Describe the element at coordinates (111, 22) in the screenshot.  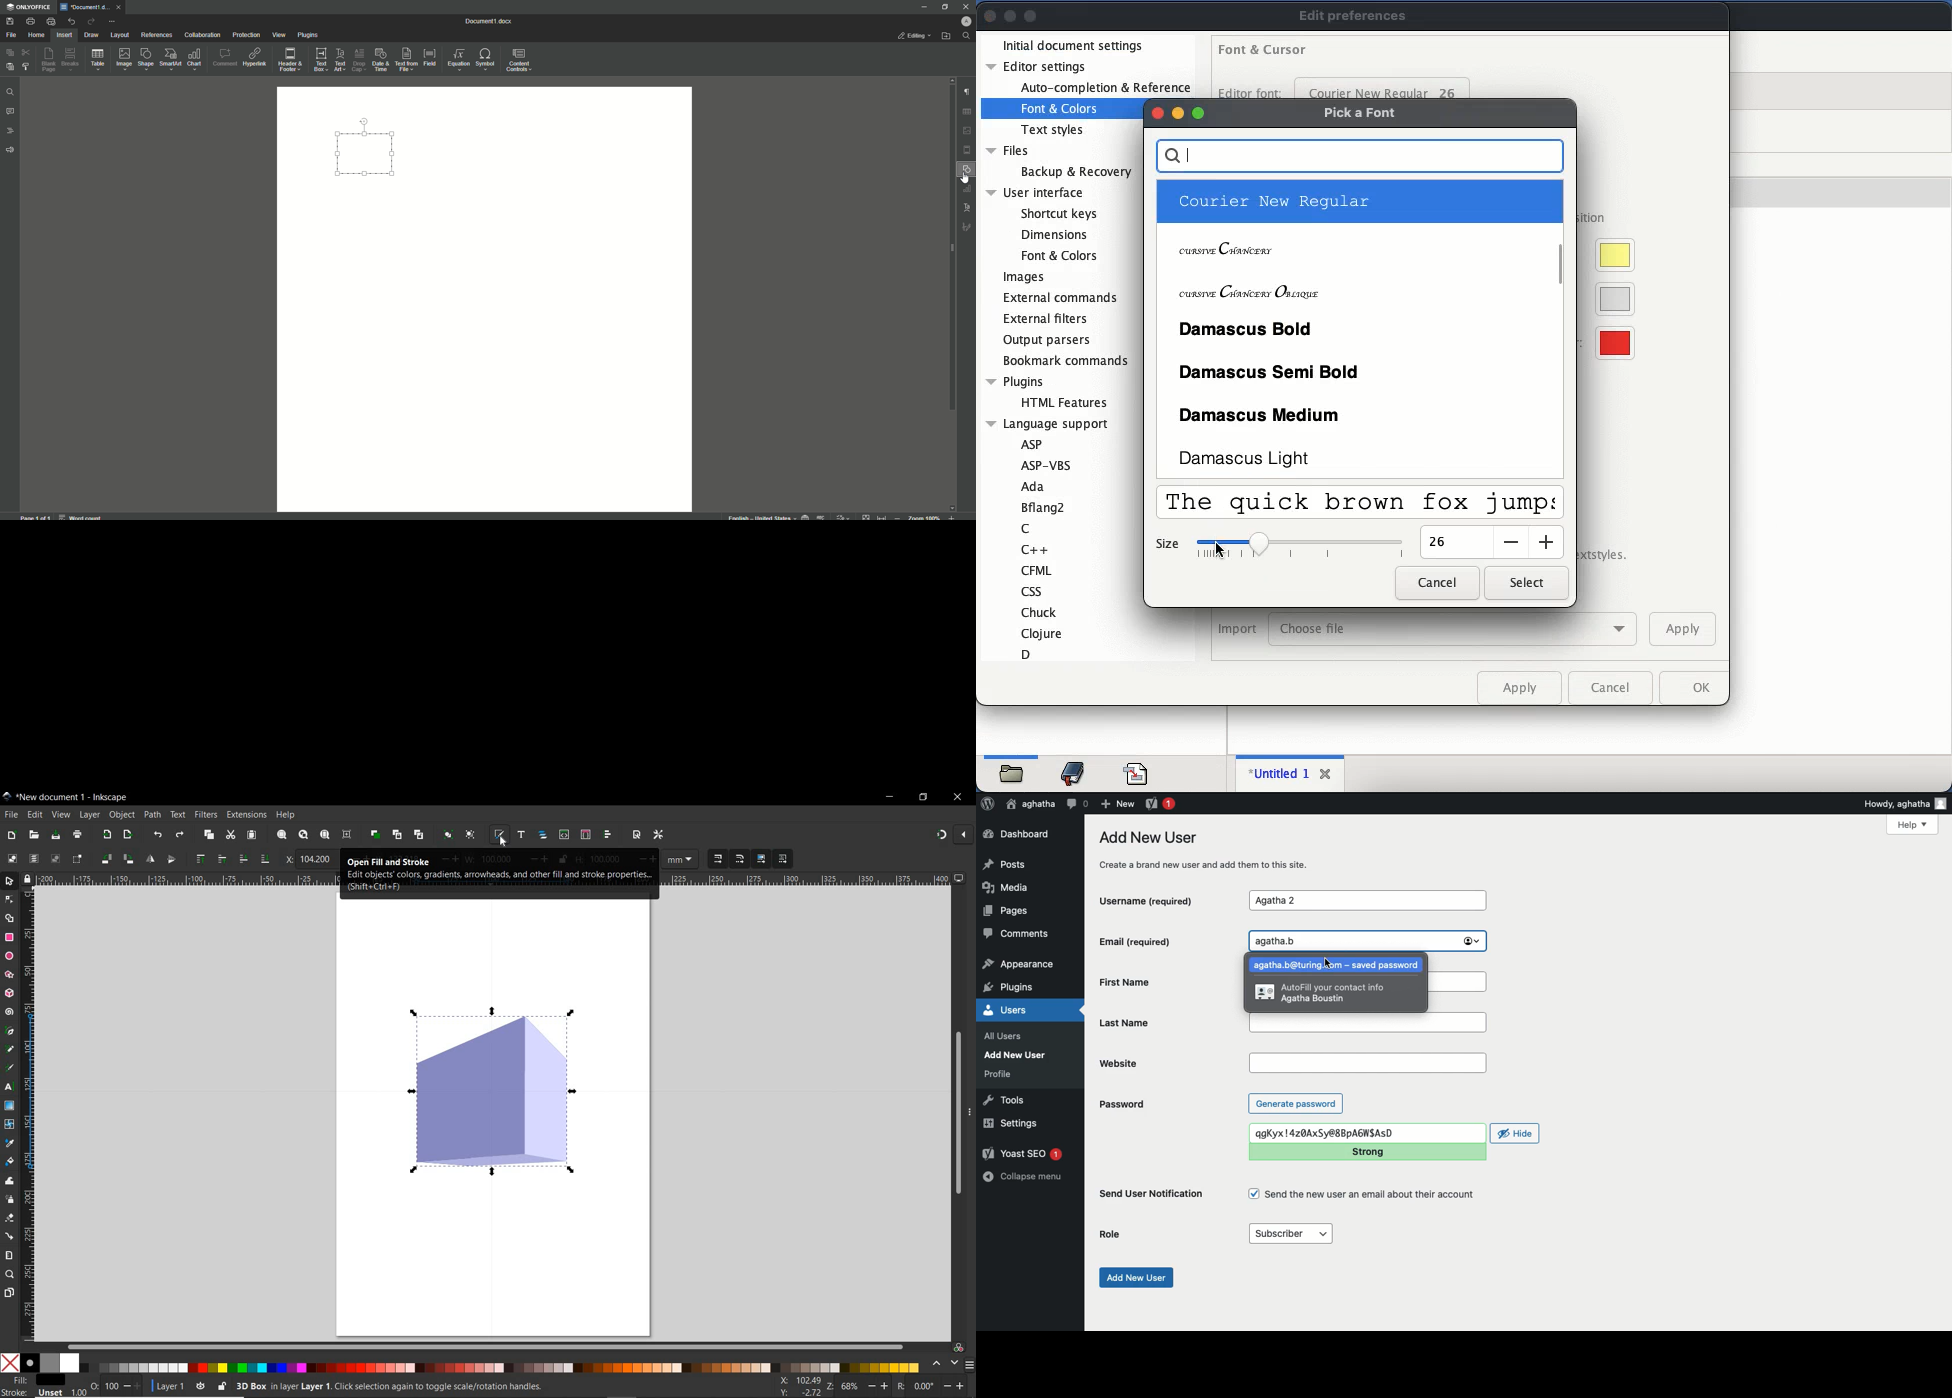
I see `More Actions` at that location.